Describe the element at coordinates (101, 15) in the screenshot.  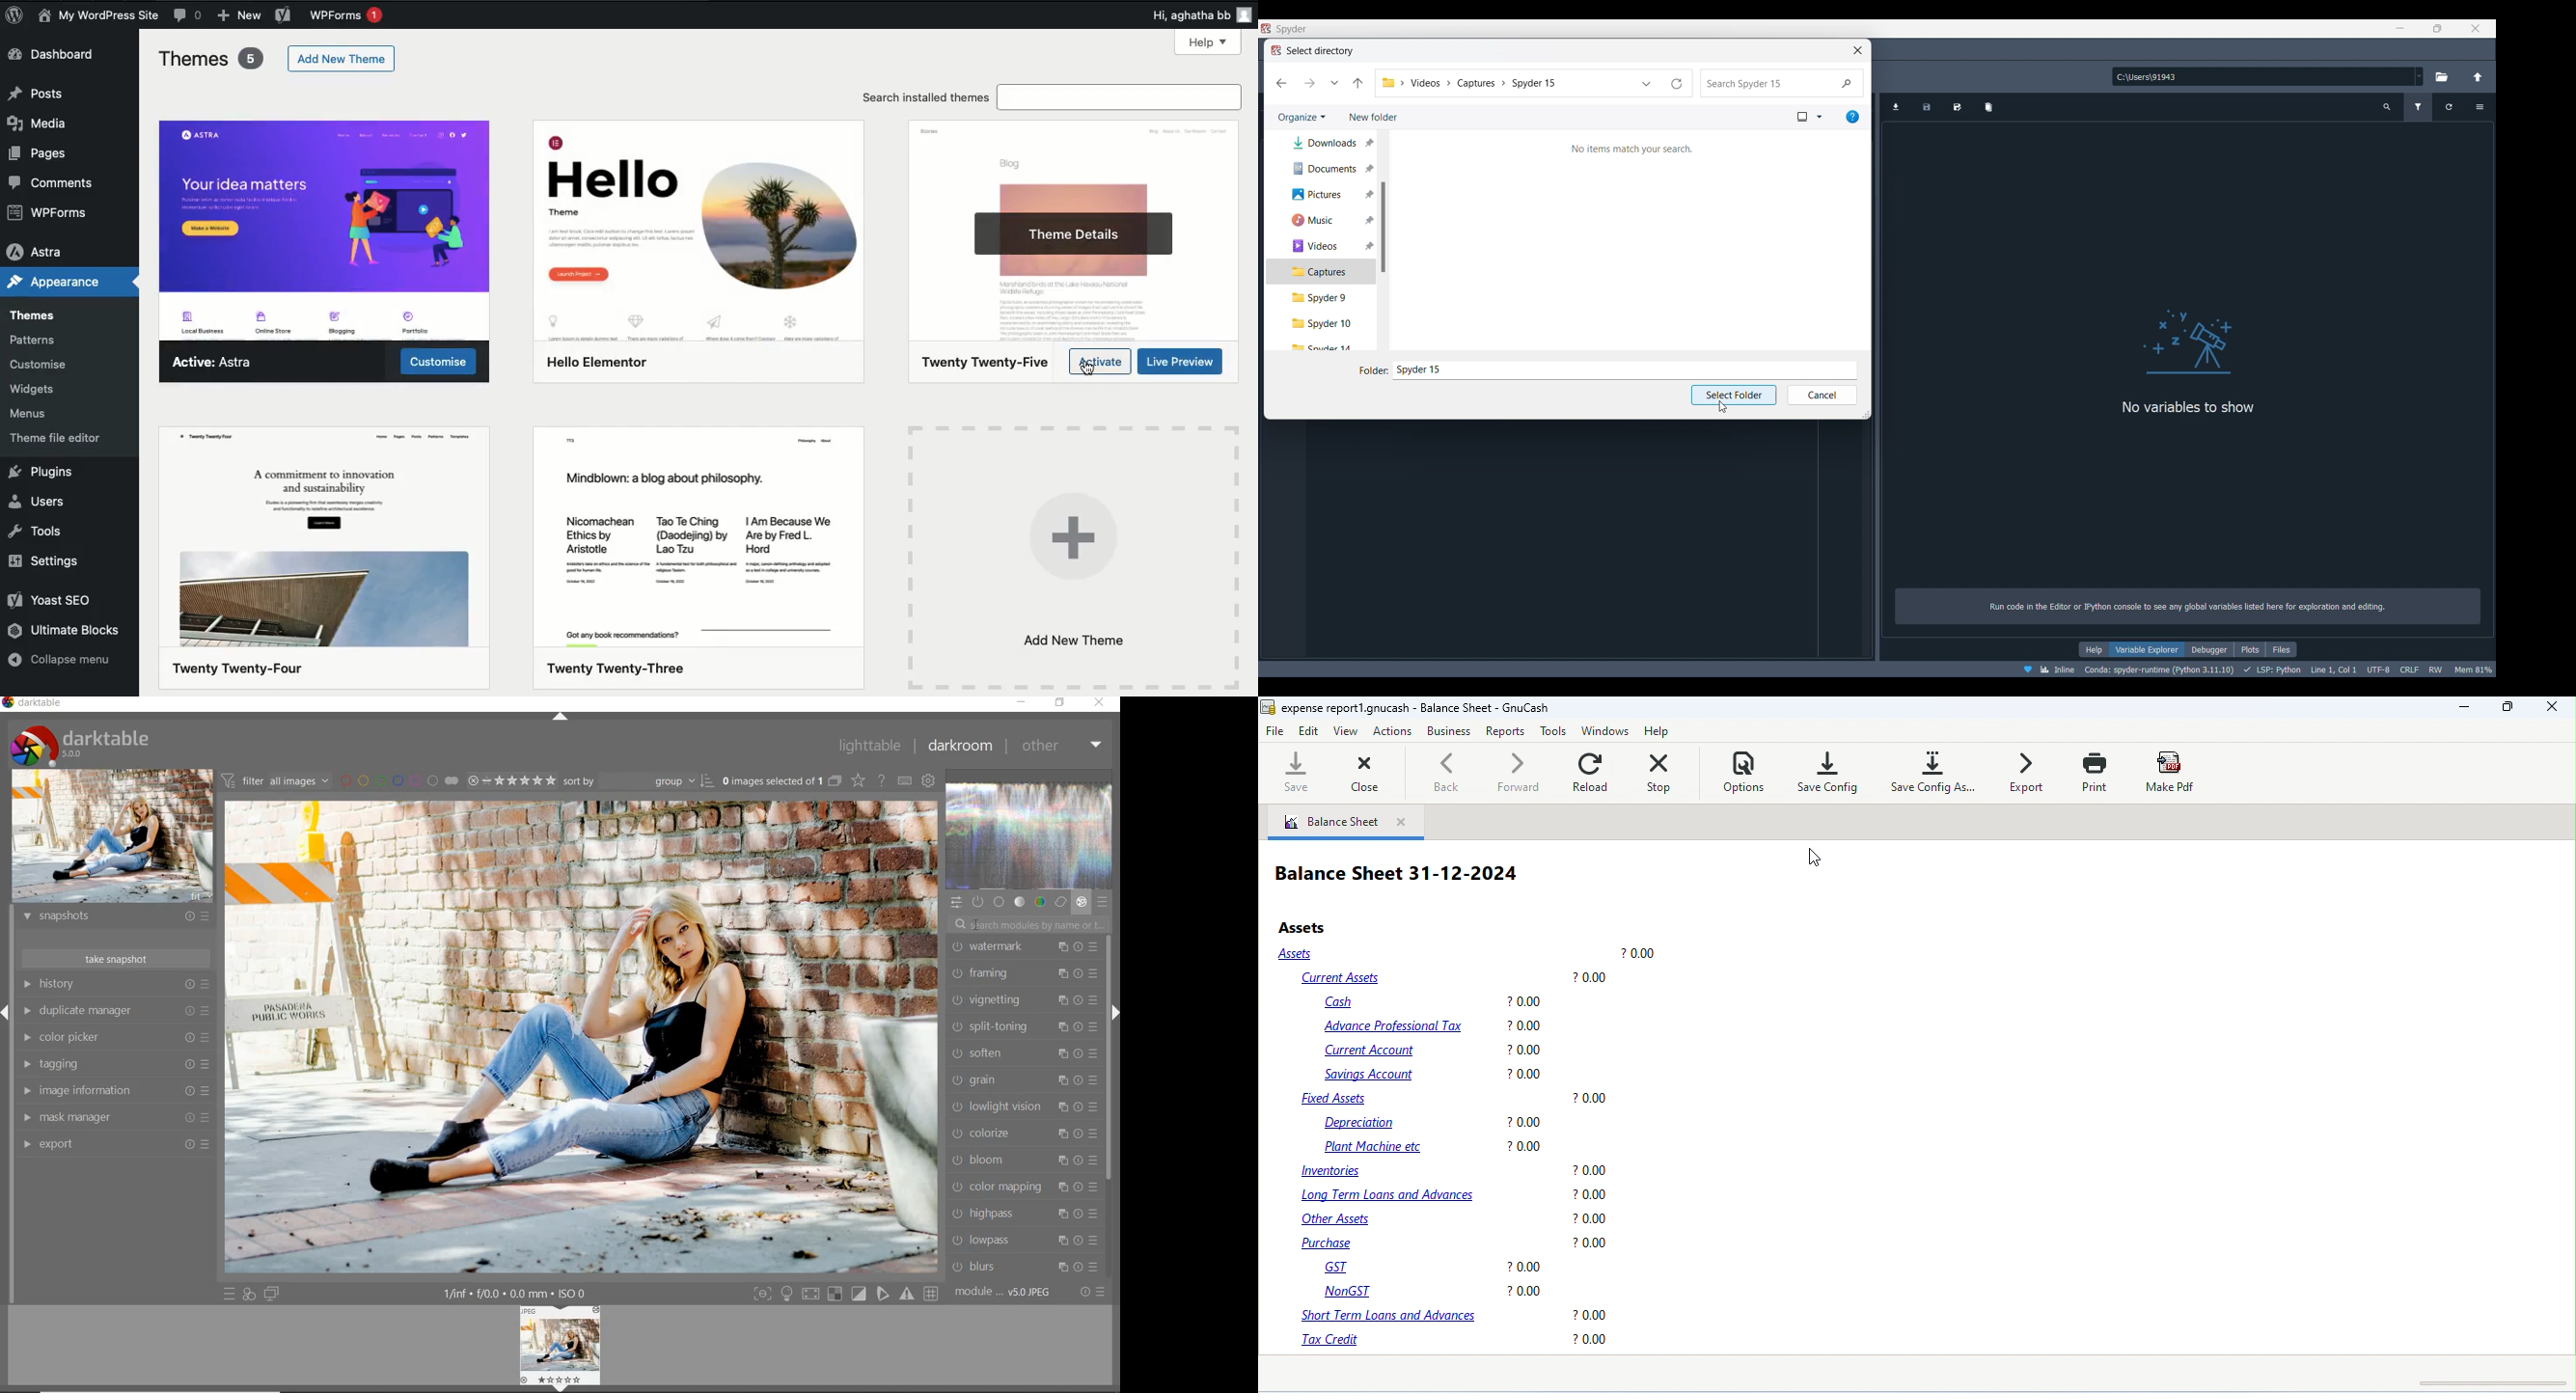
I see `News` at that location.